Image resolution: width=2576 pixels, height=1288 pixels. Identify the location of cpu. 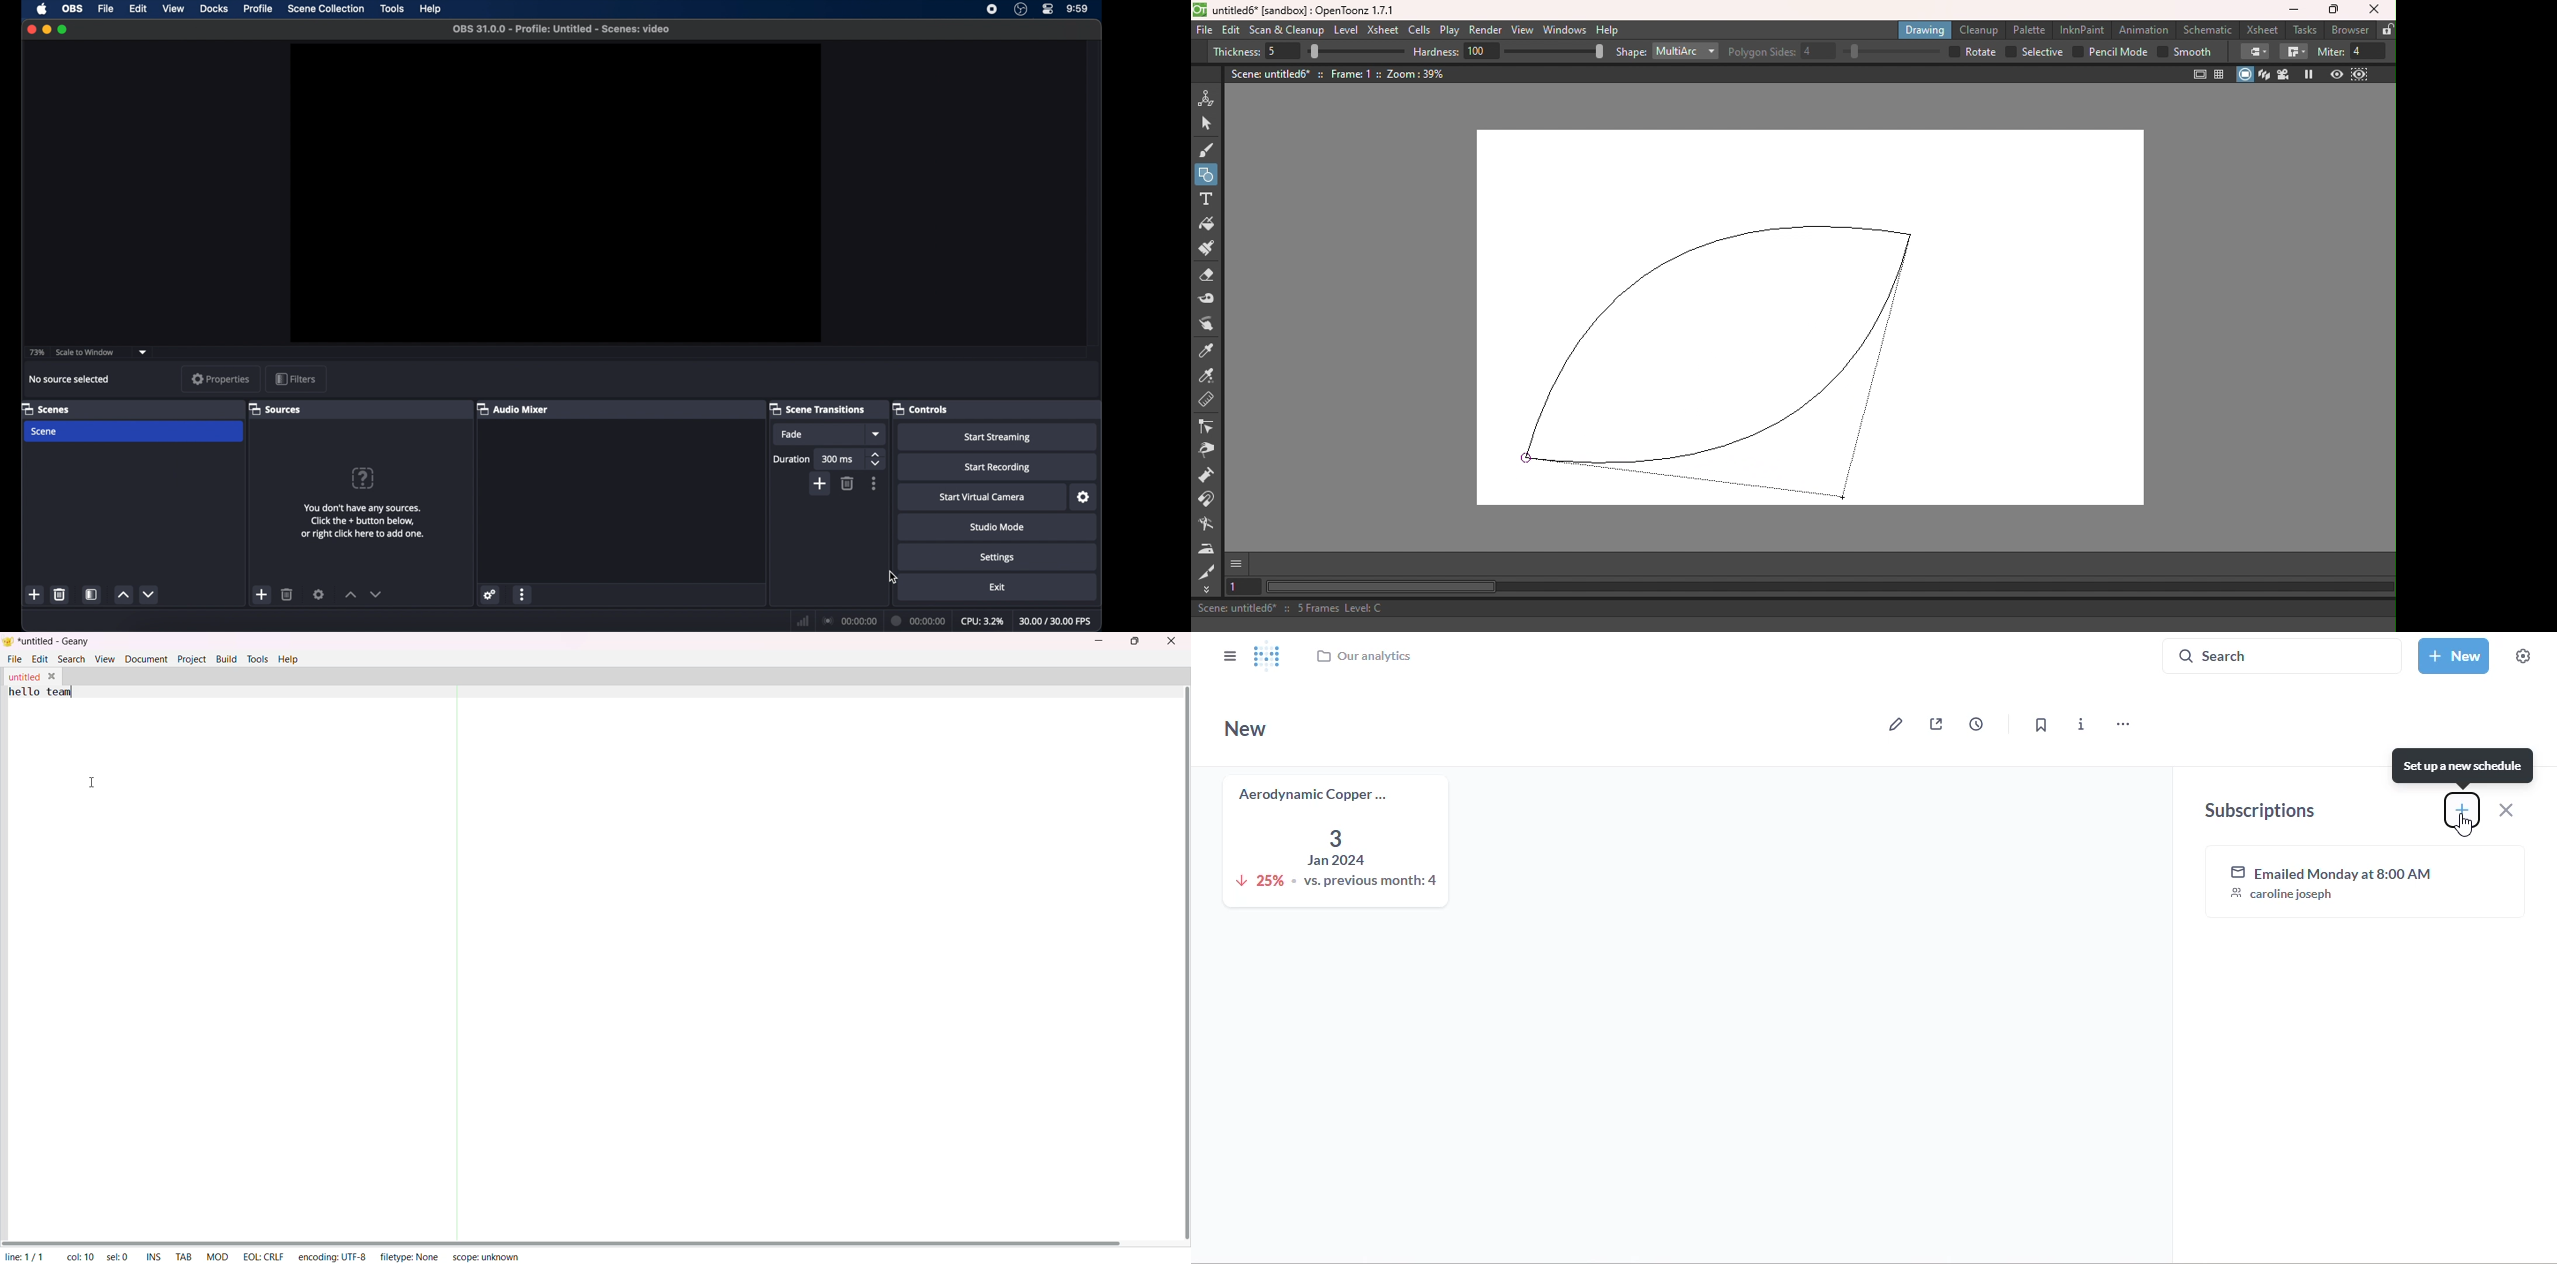
(983, 621).